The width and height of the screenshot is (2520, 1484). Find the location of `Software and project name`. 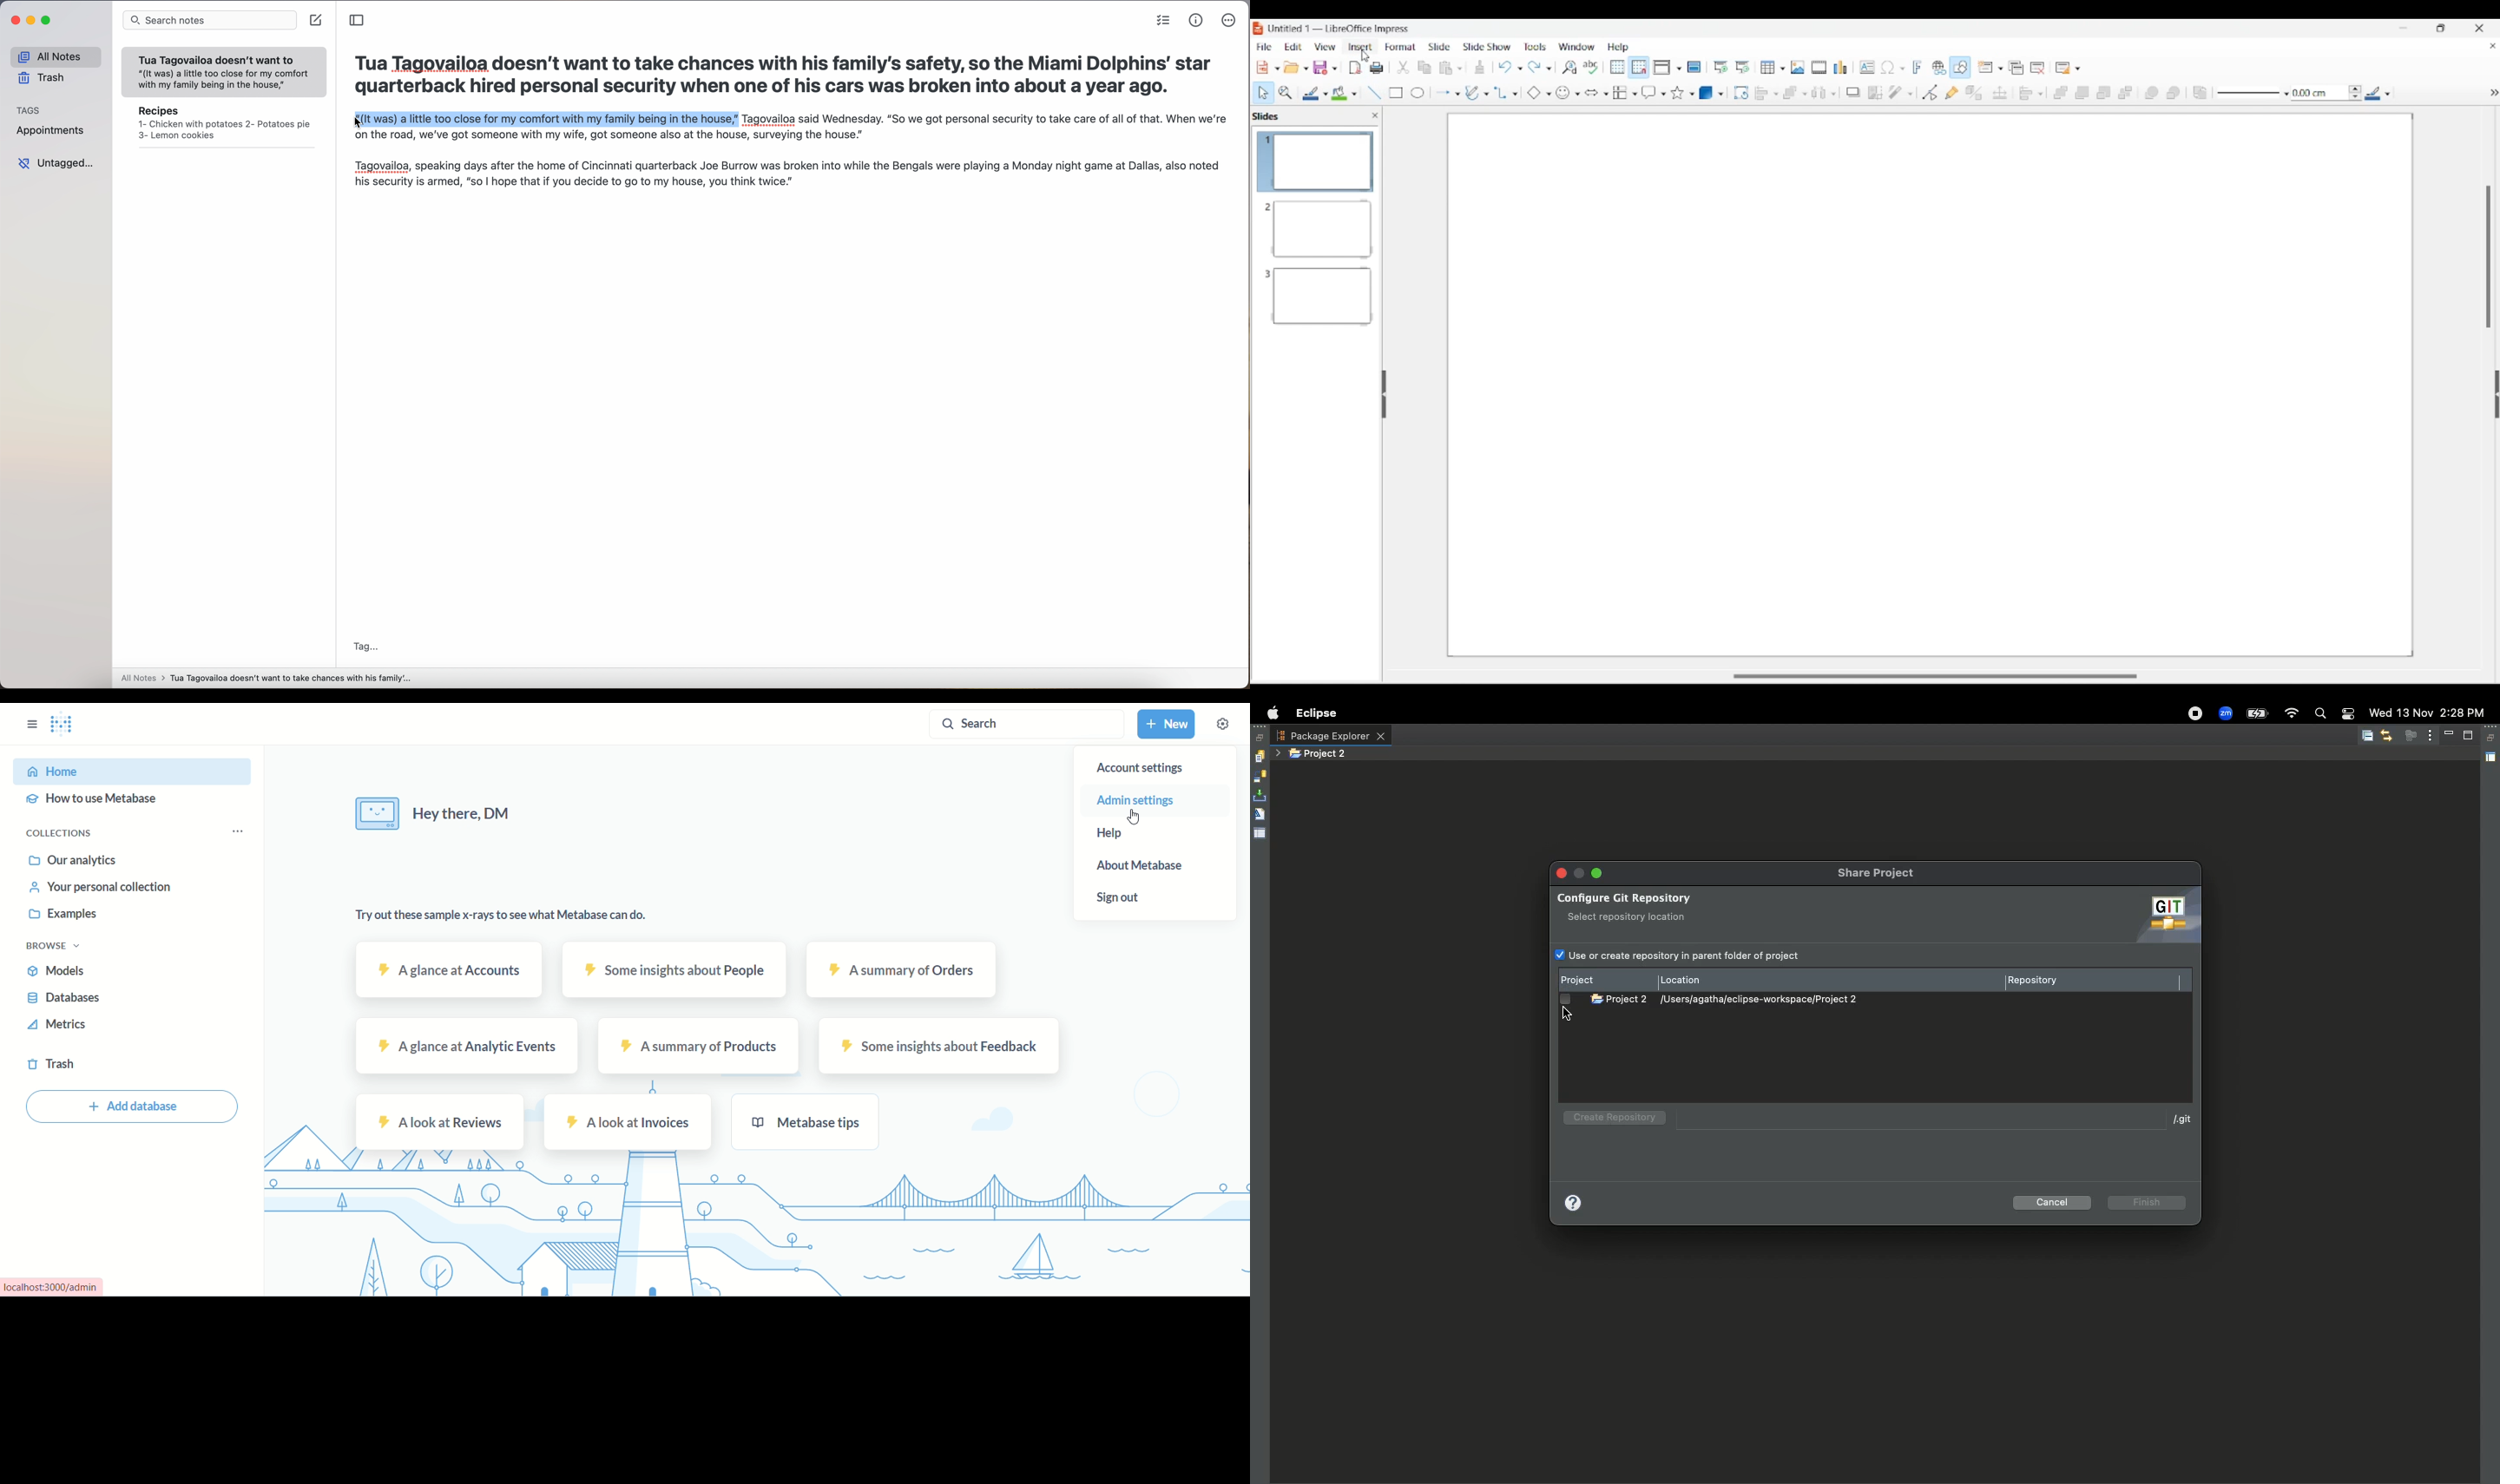

Software and project name is located at coordinates (1340, 29).